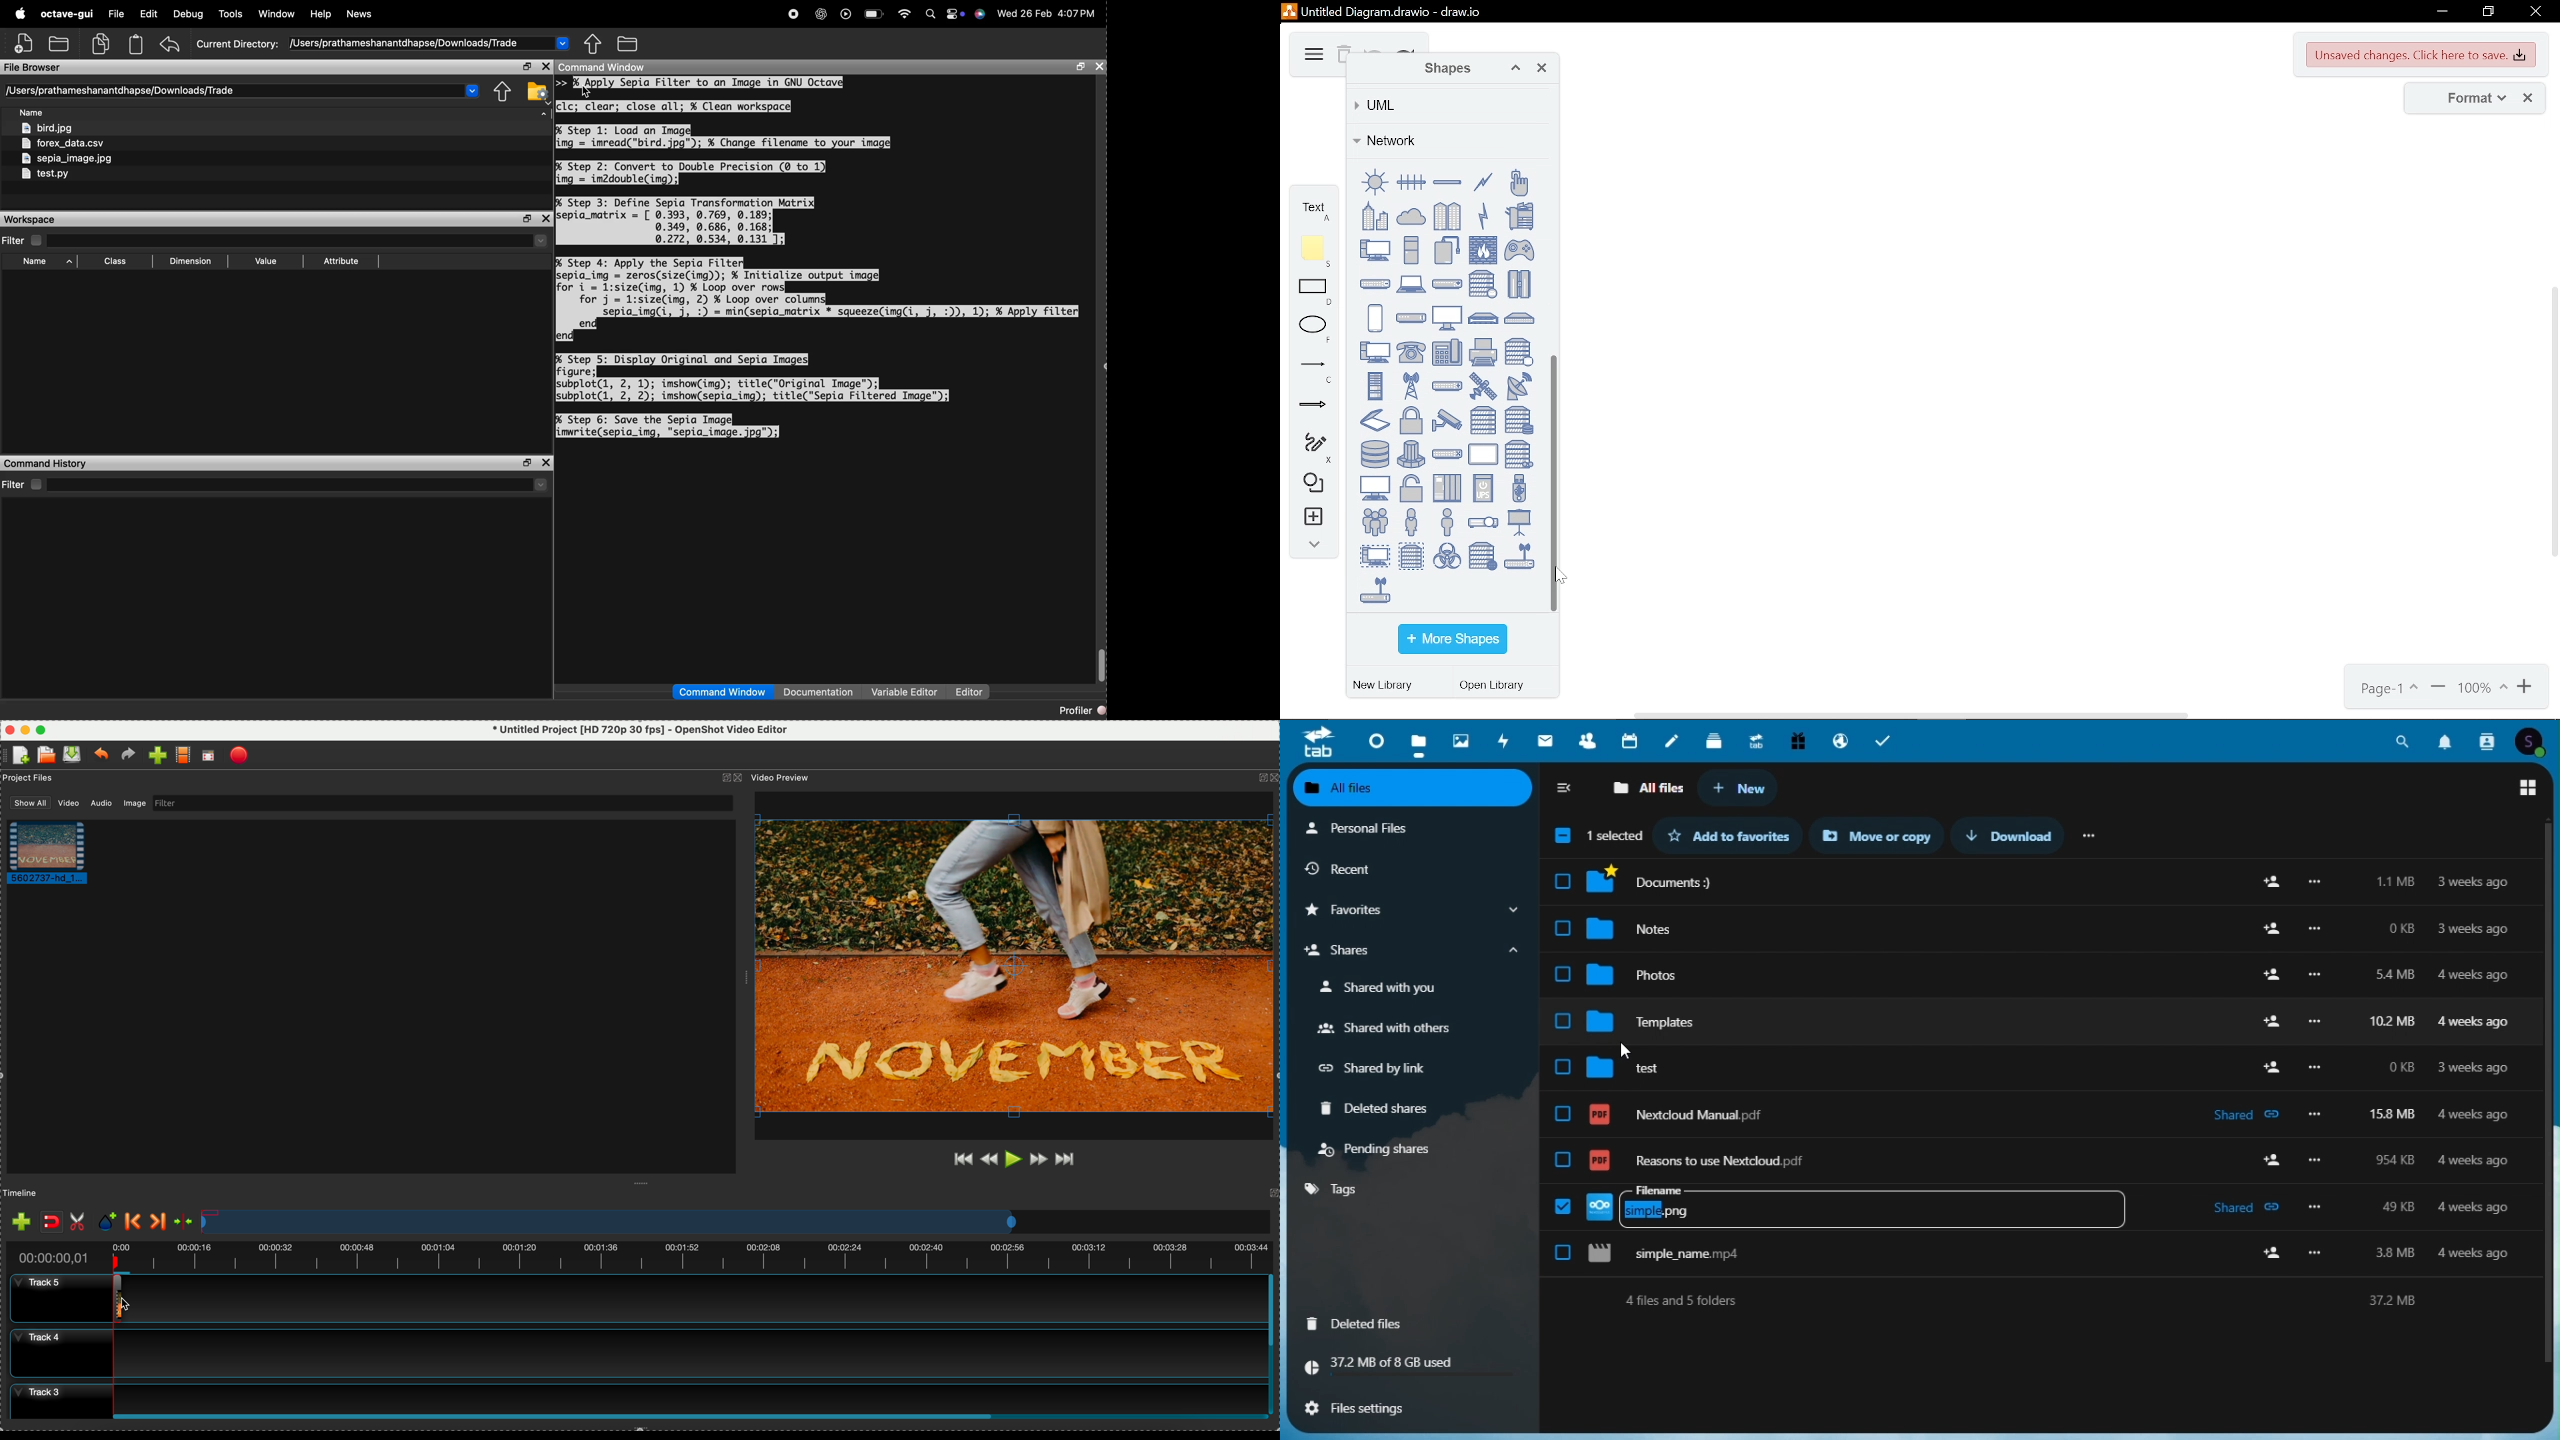 The image size is (2576, 1456). What do you see at coordinates (1632, 739) in the screenshot?
I see `calendar` at bounding box center [1632, 739].